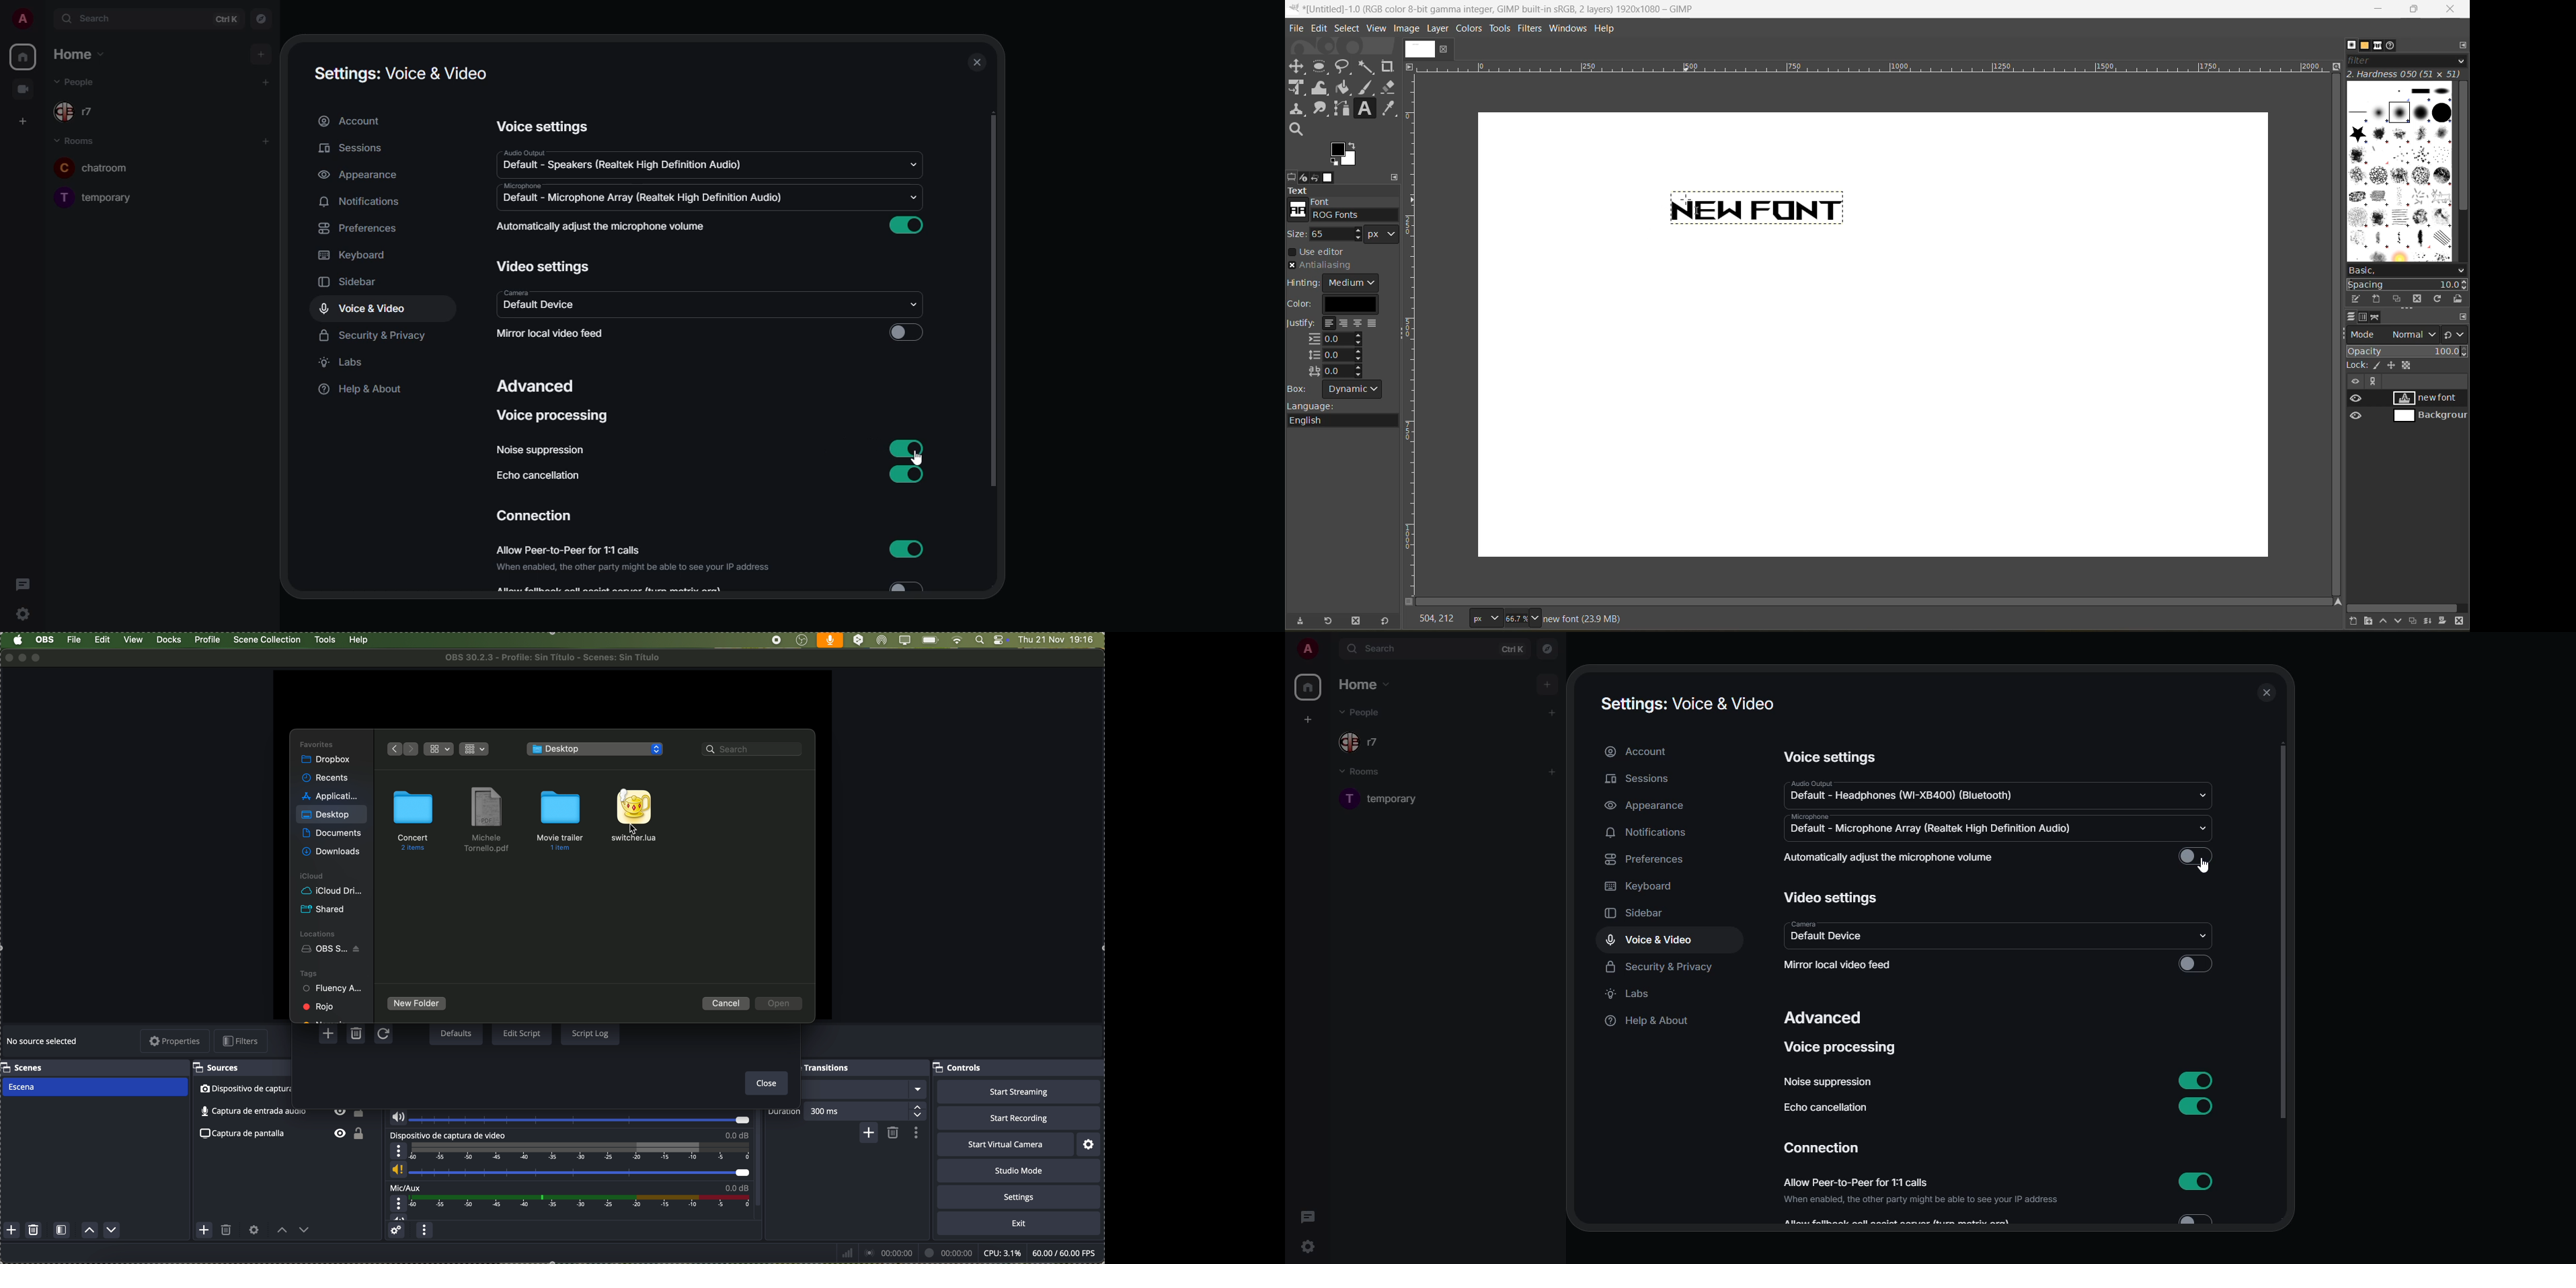  I want to click on images, so click(1330, 177).